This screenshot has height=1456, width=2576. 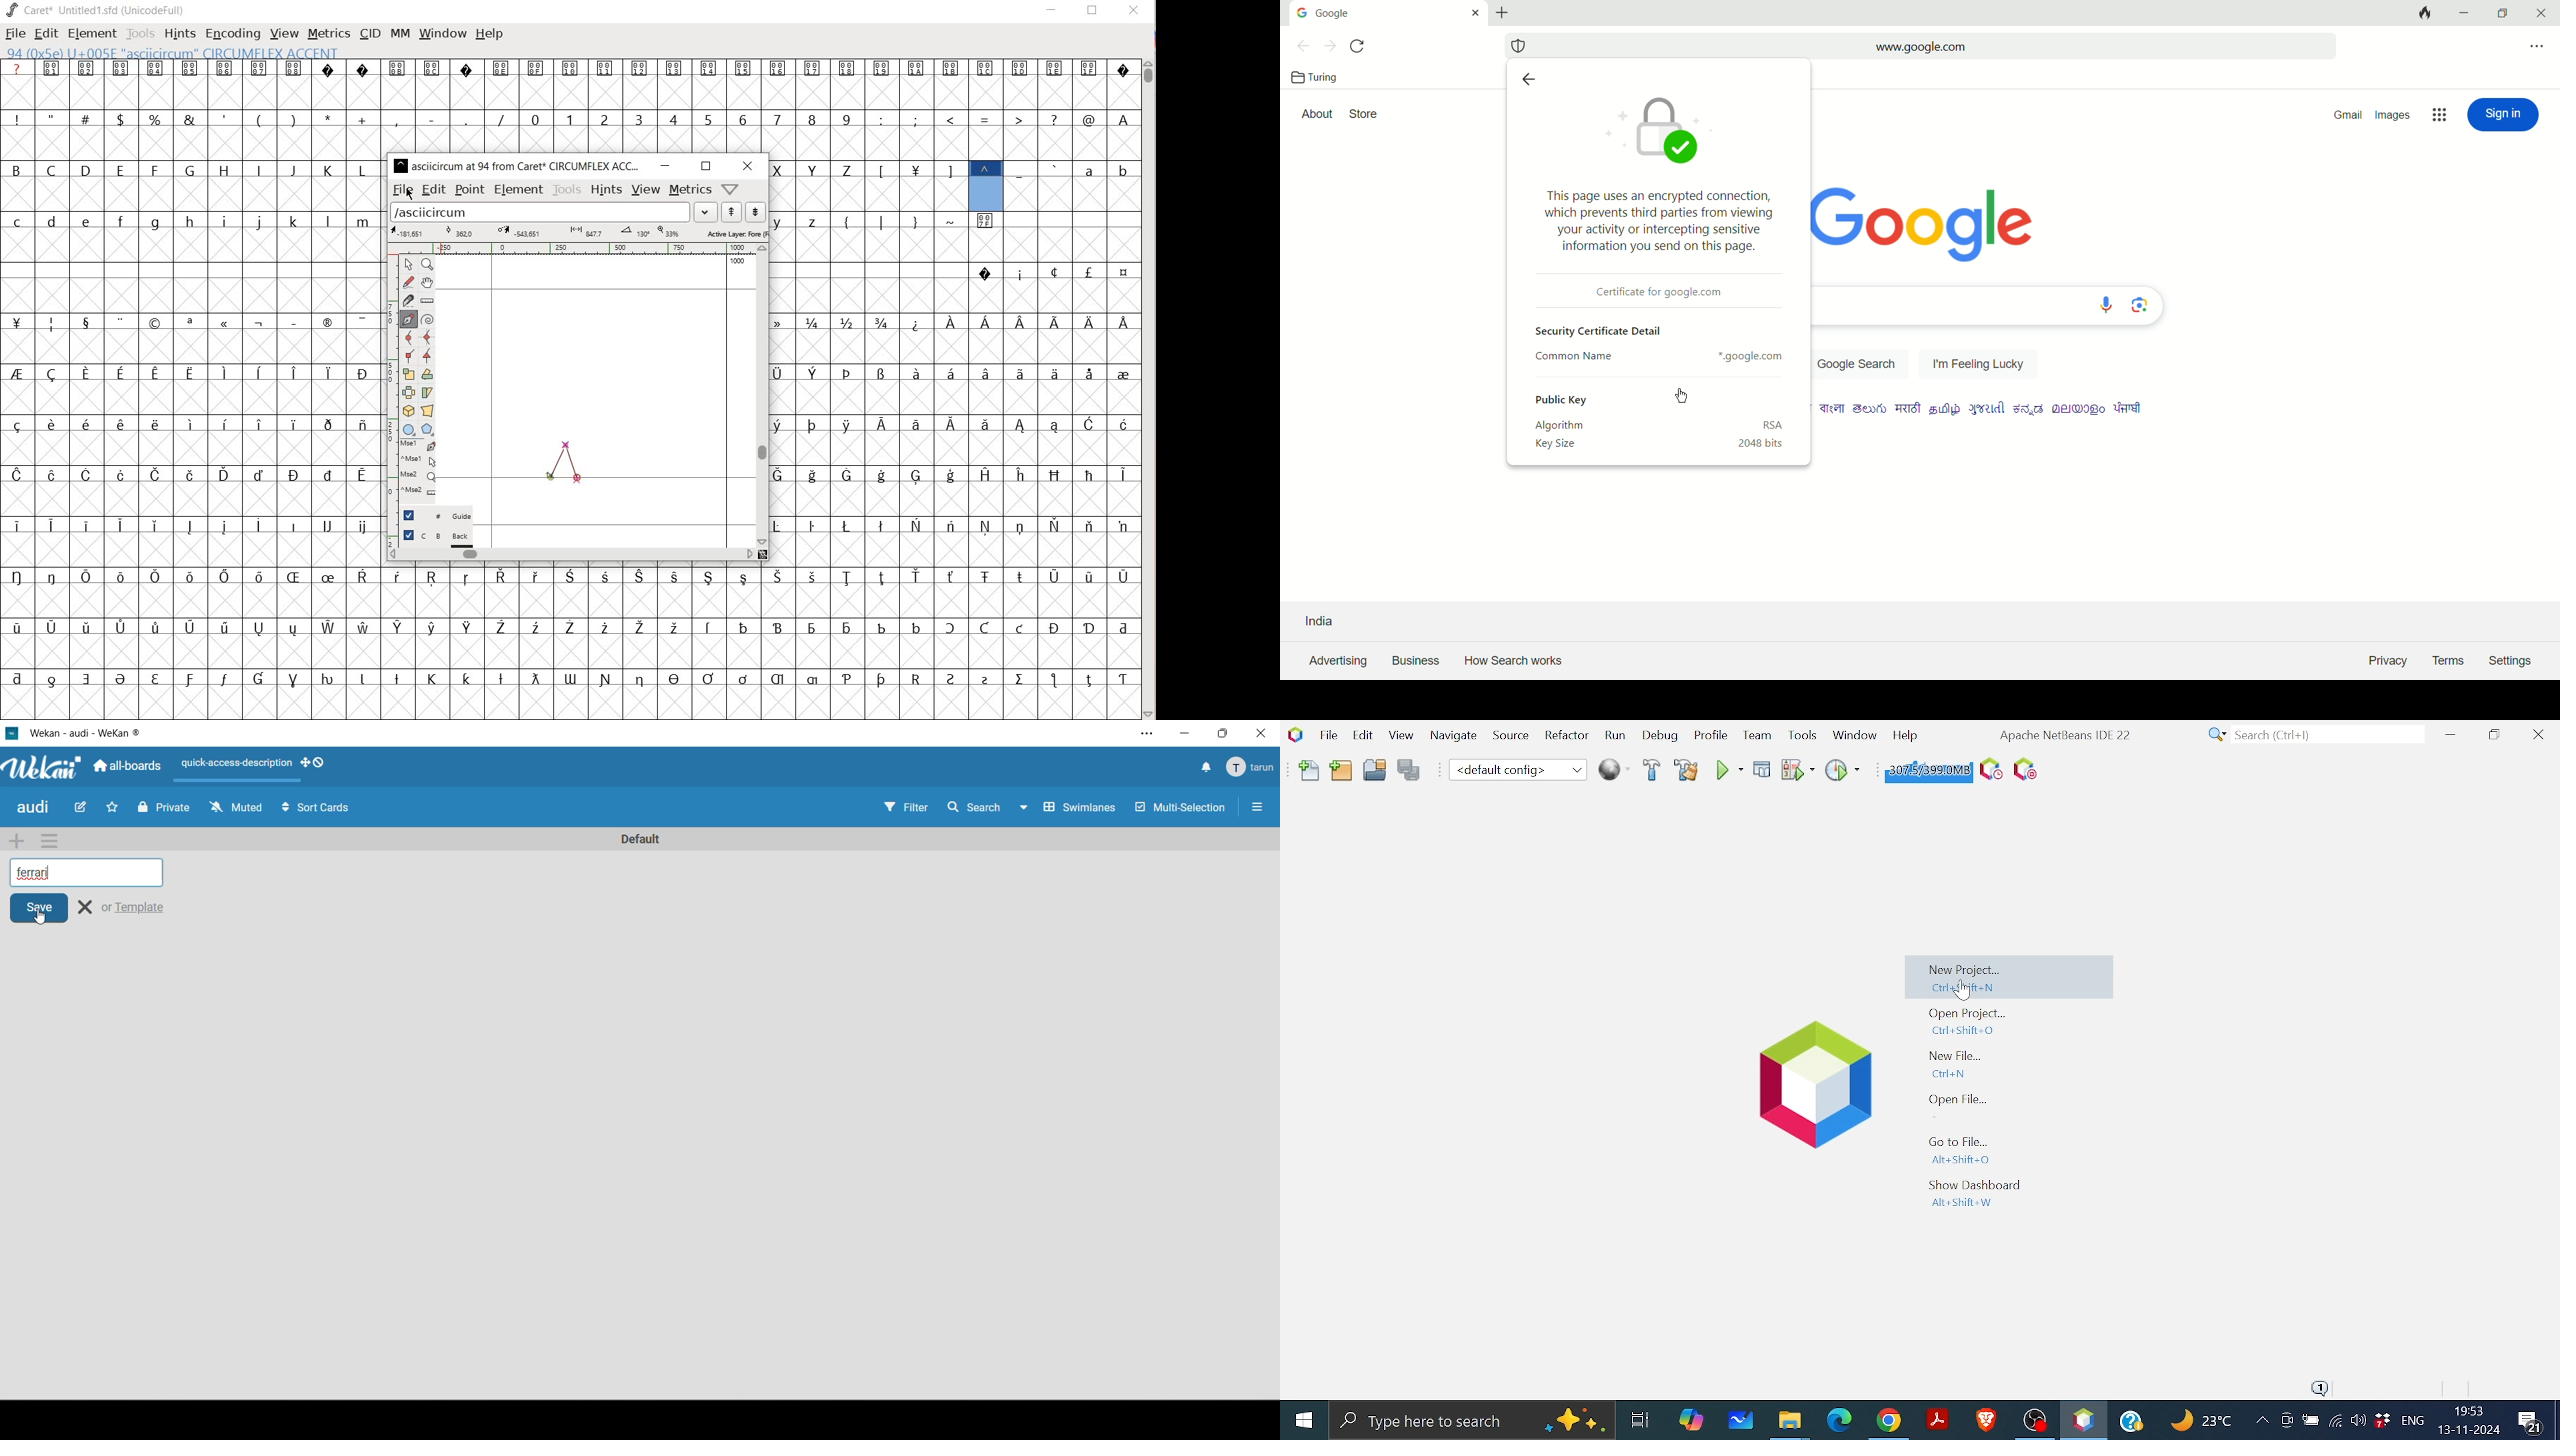 What do you see at coordinates (1988, 770) in the screenshot?
I see `Task Scheduling` at bounding box center [1988, 770].